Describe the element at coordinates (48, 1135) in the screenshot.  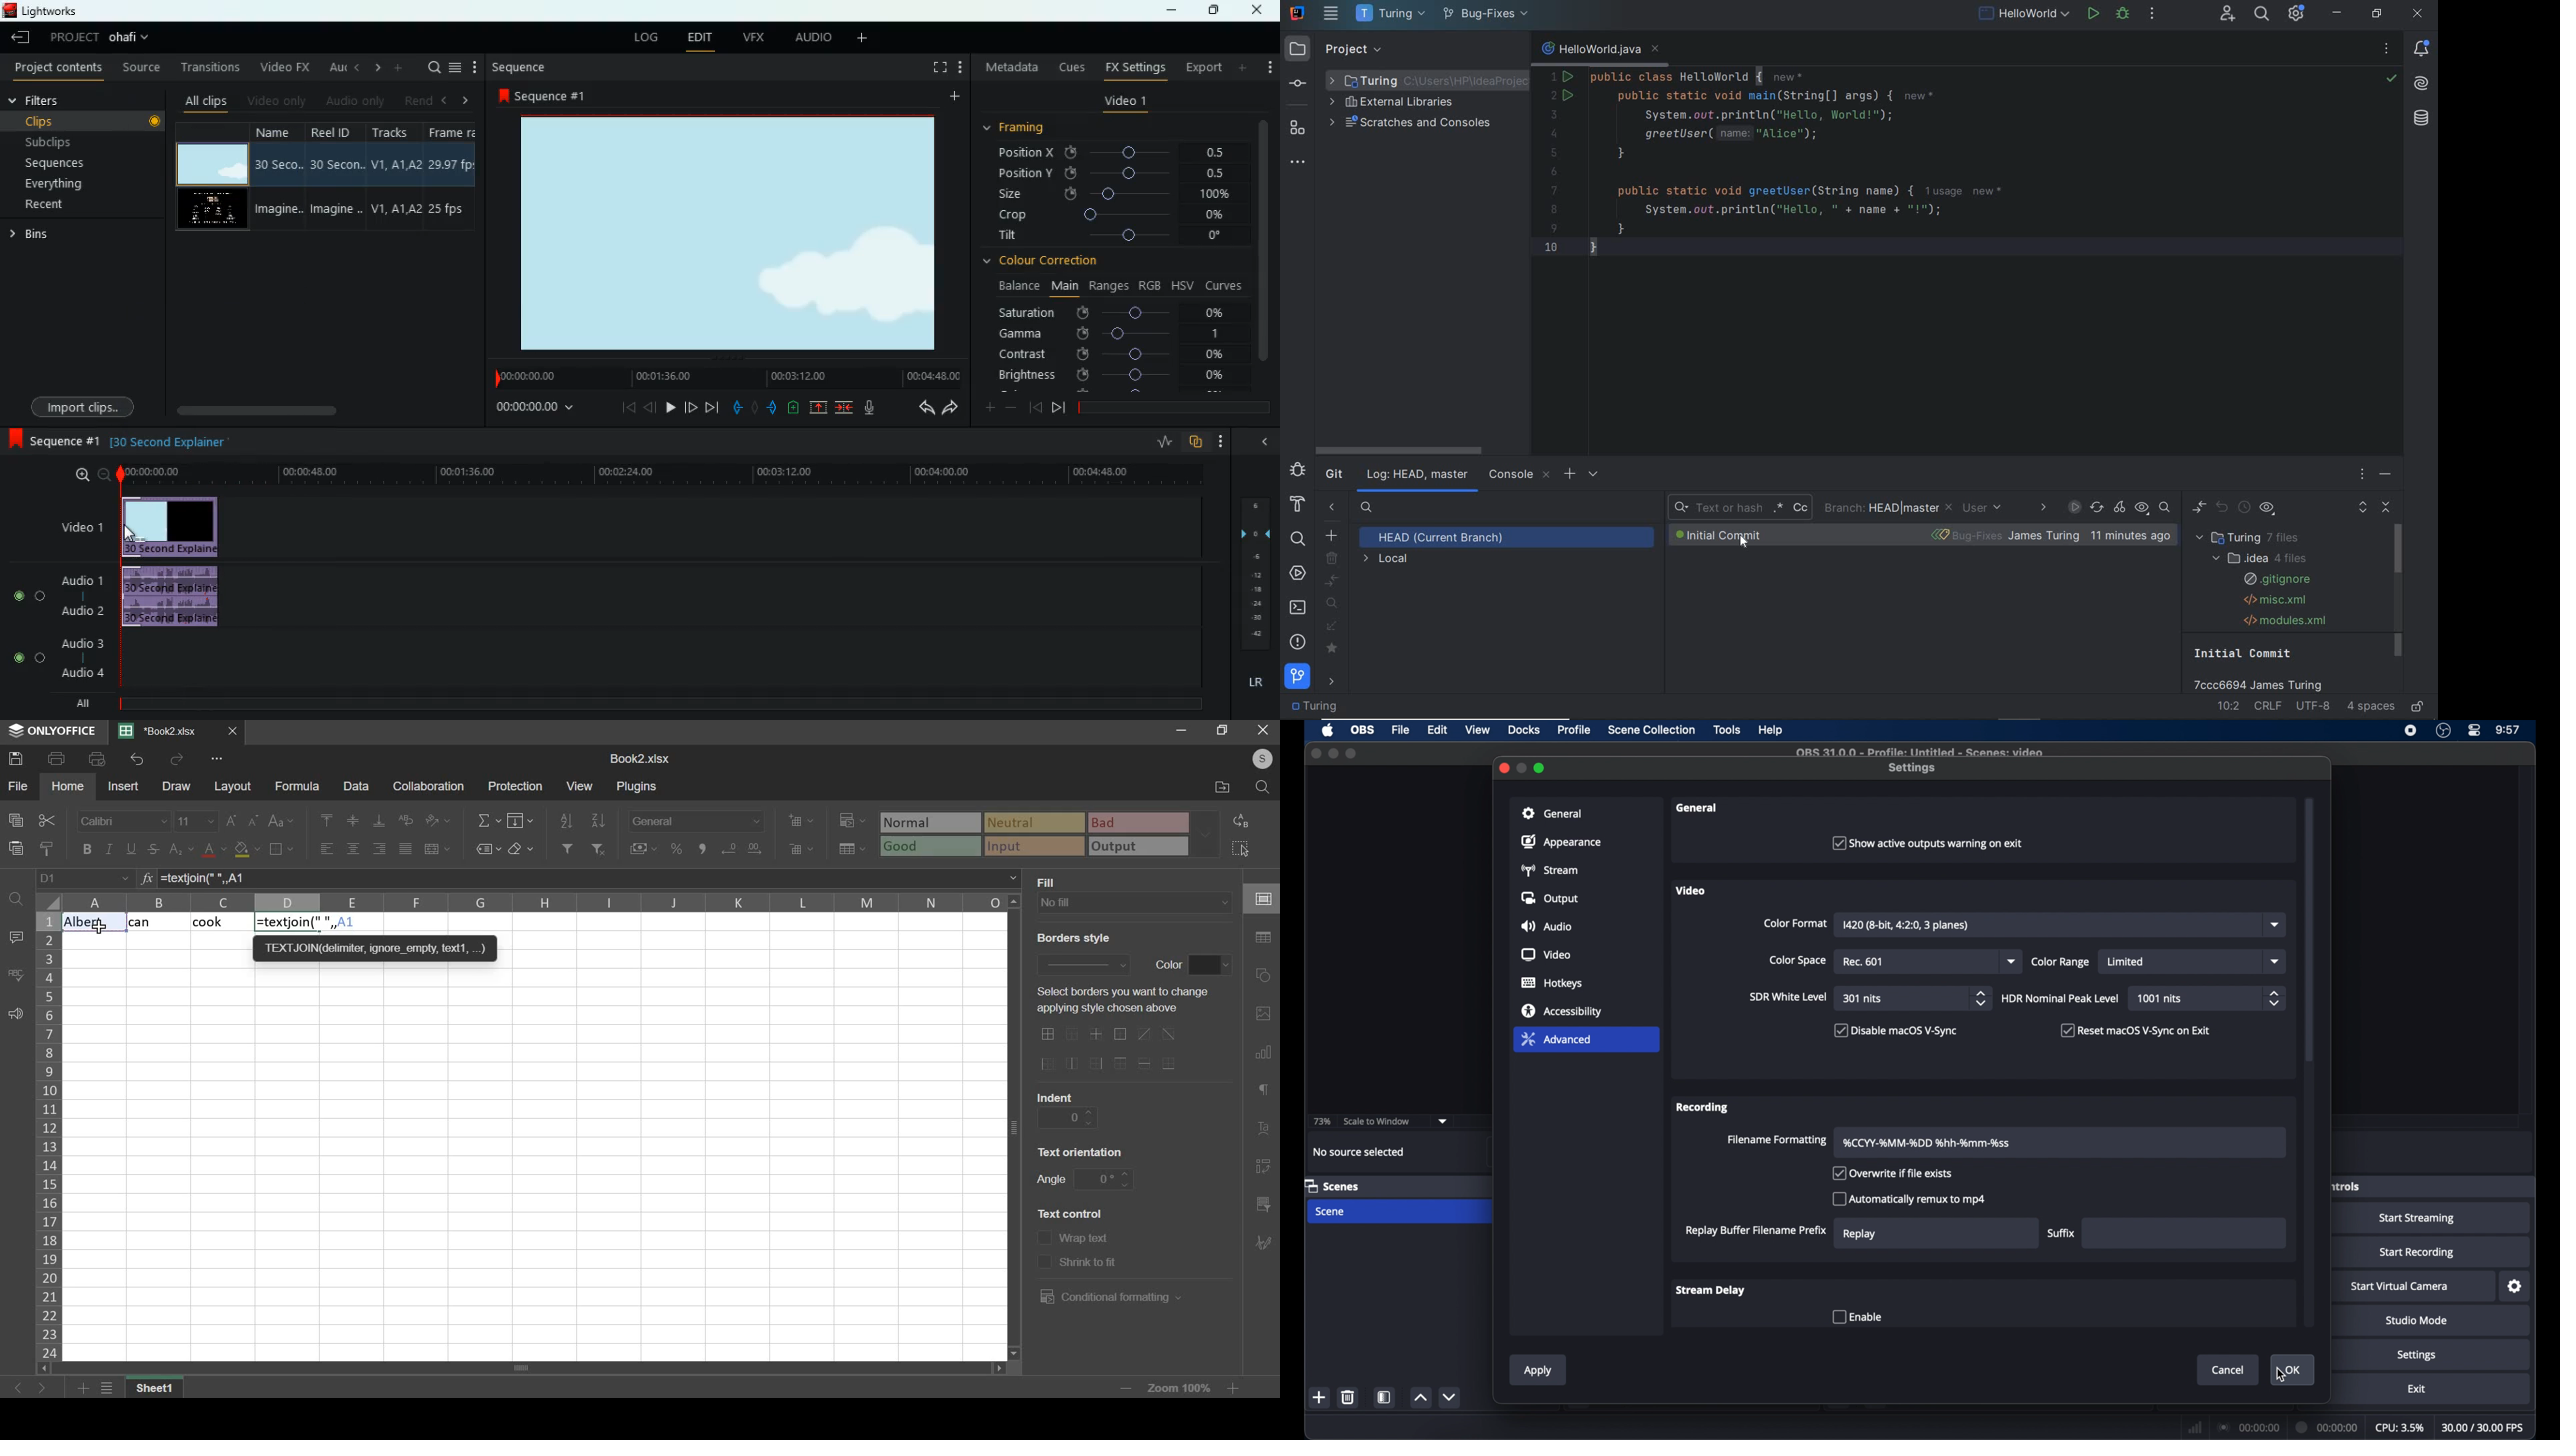
I see `column` at that location.